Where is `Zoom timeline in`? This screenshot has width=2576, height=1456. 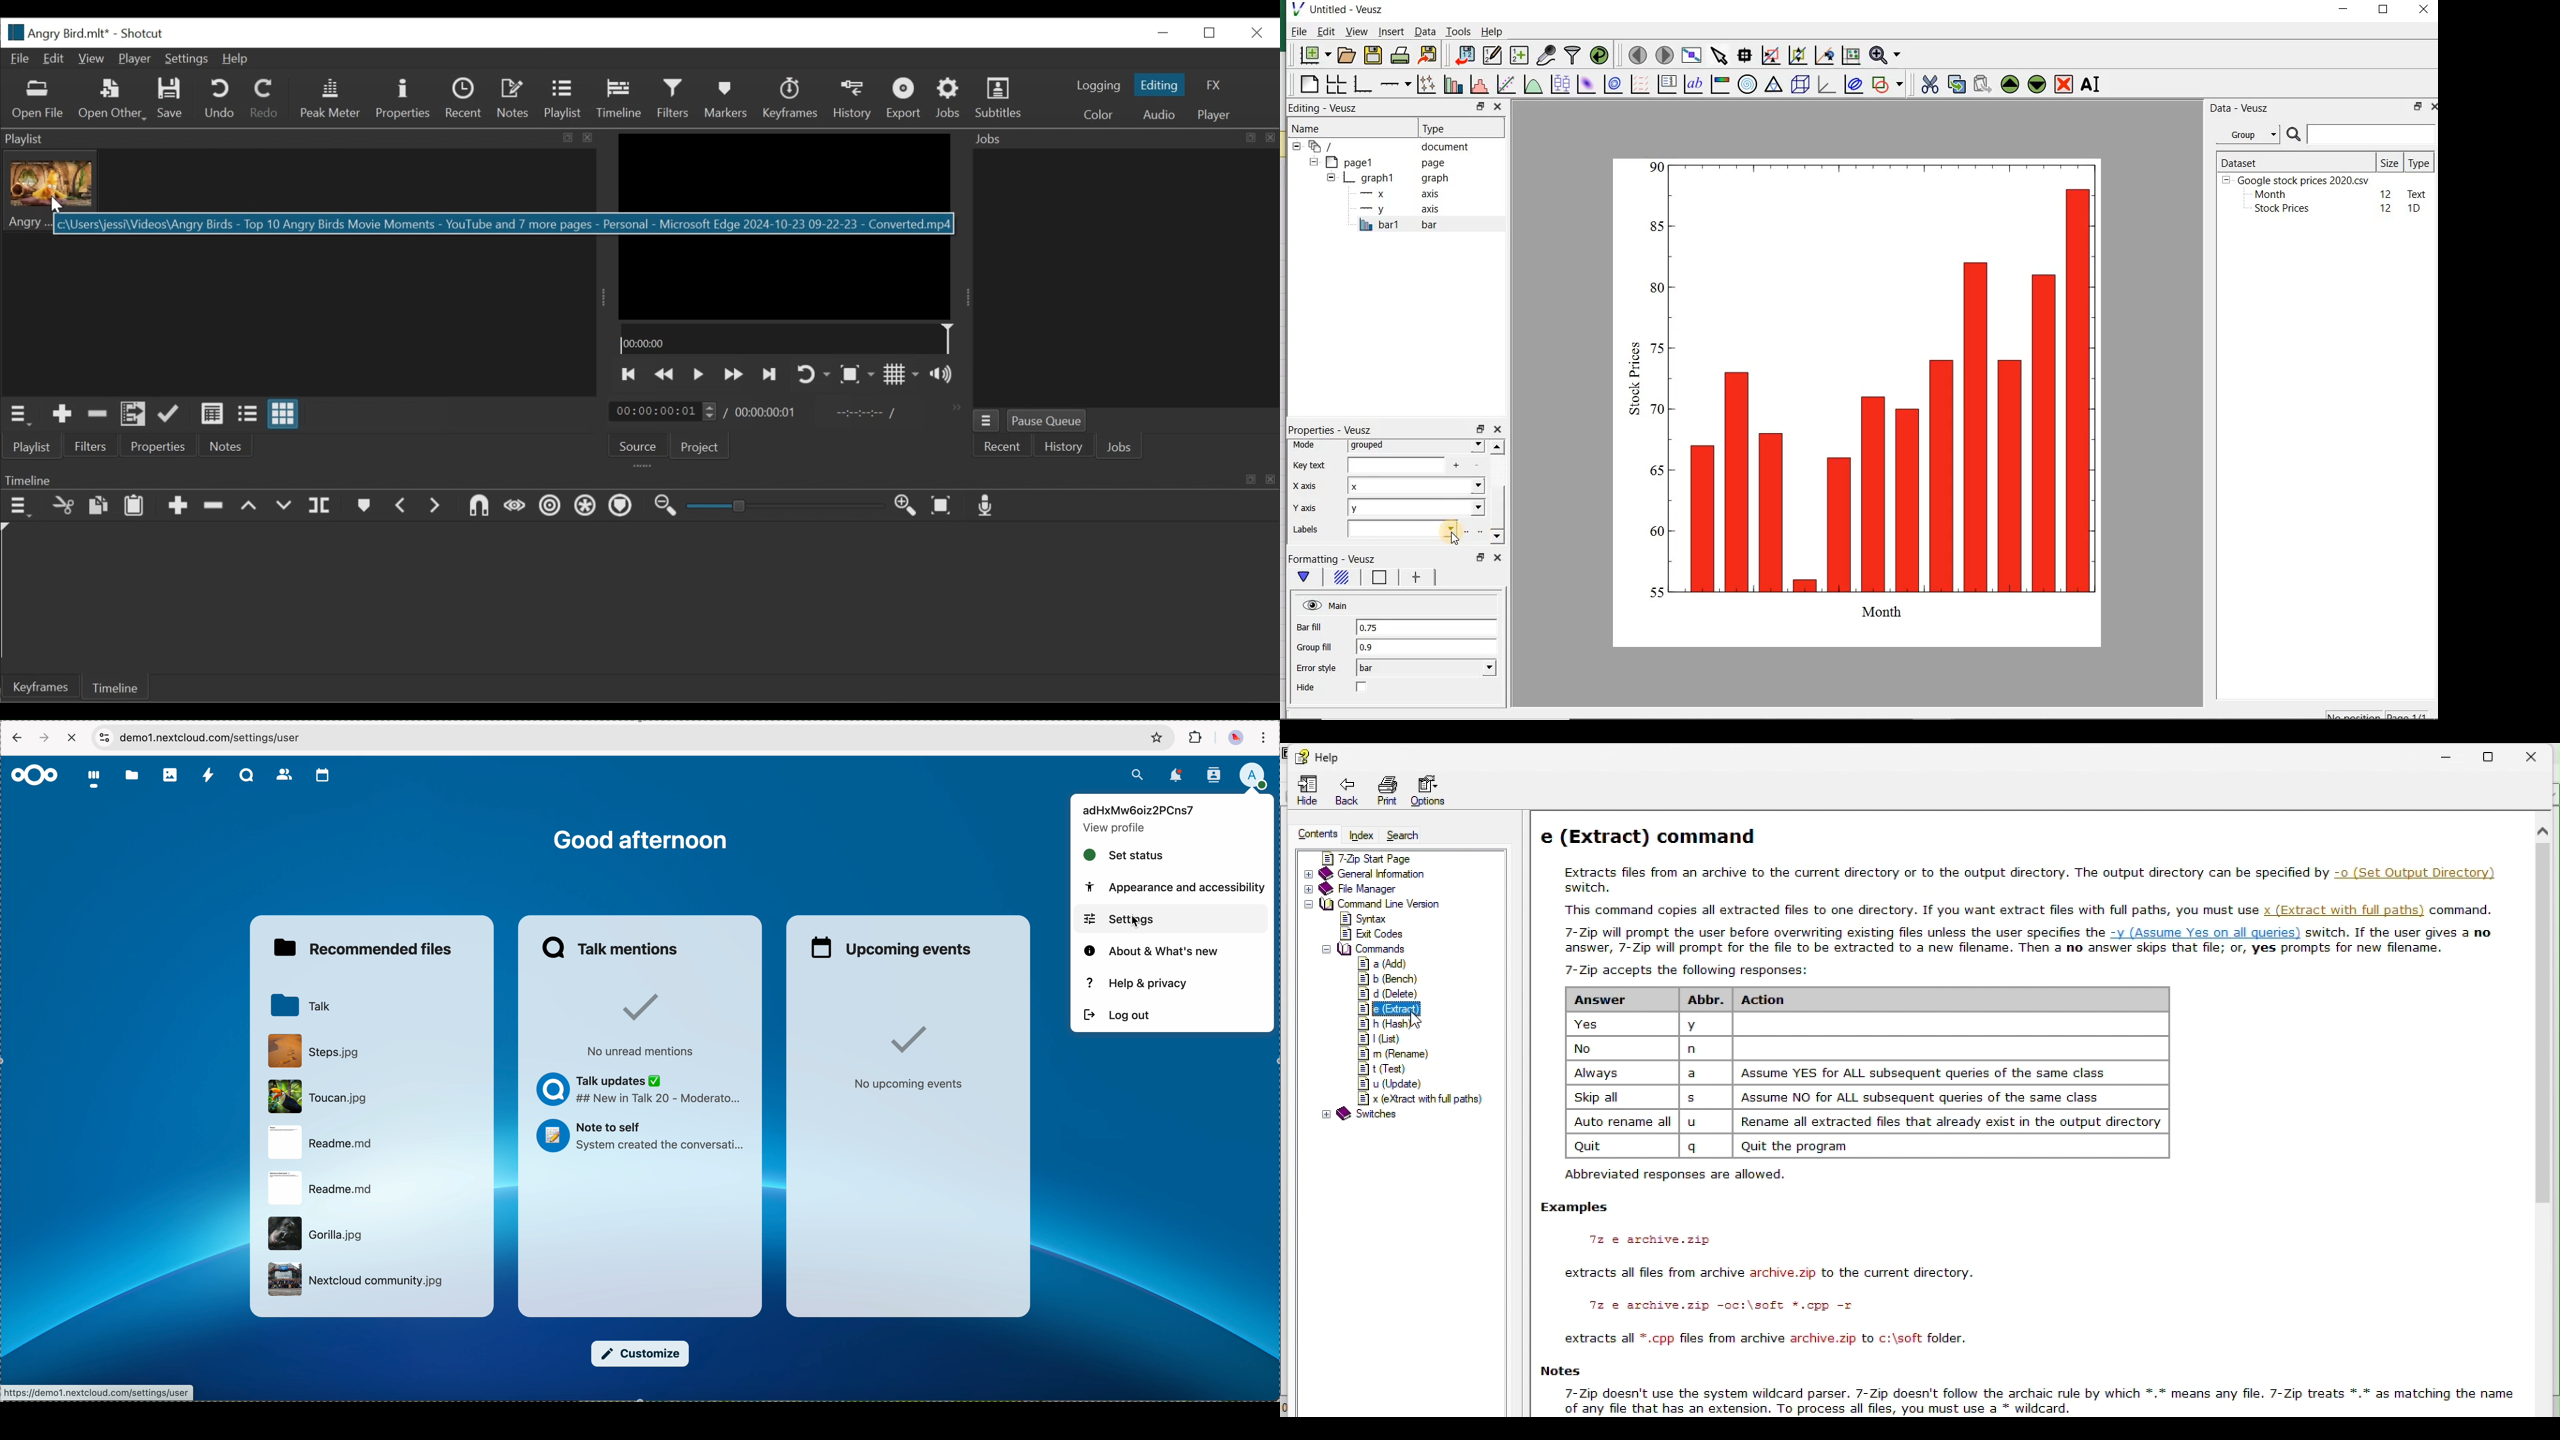 Zoom timeline in is located at coordinates (907, 505).